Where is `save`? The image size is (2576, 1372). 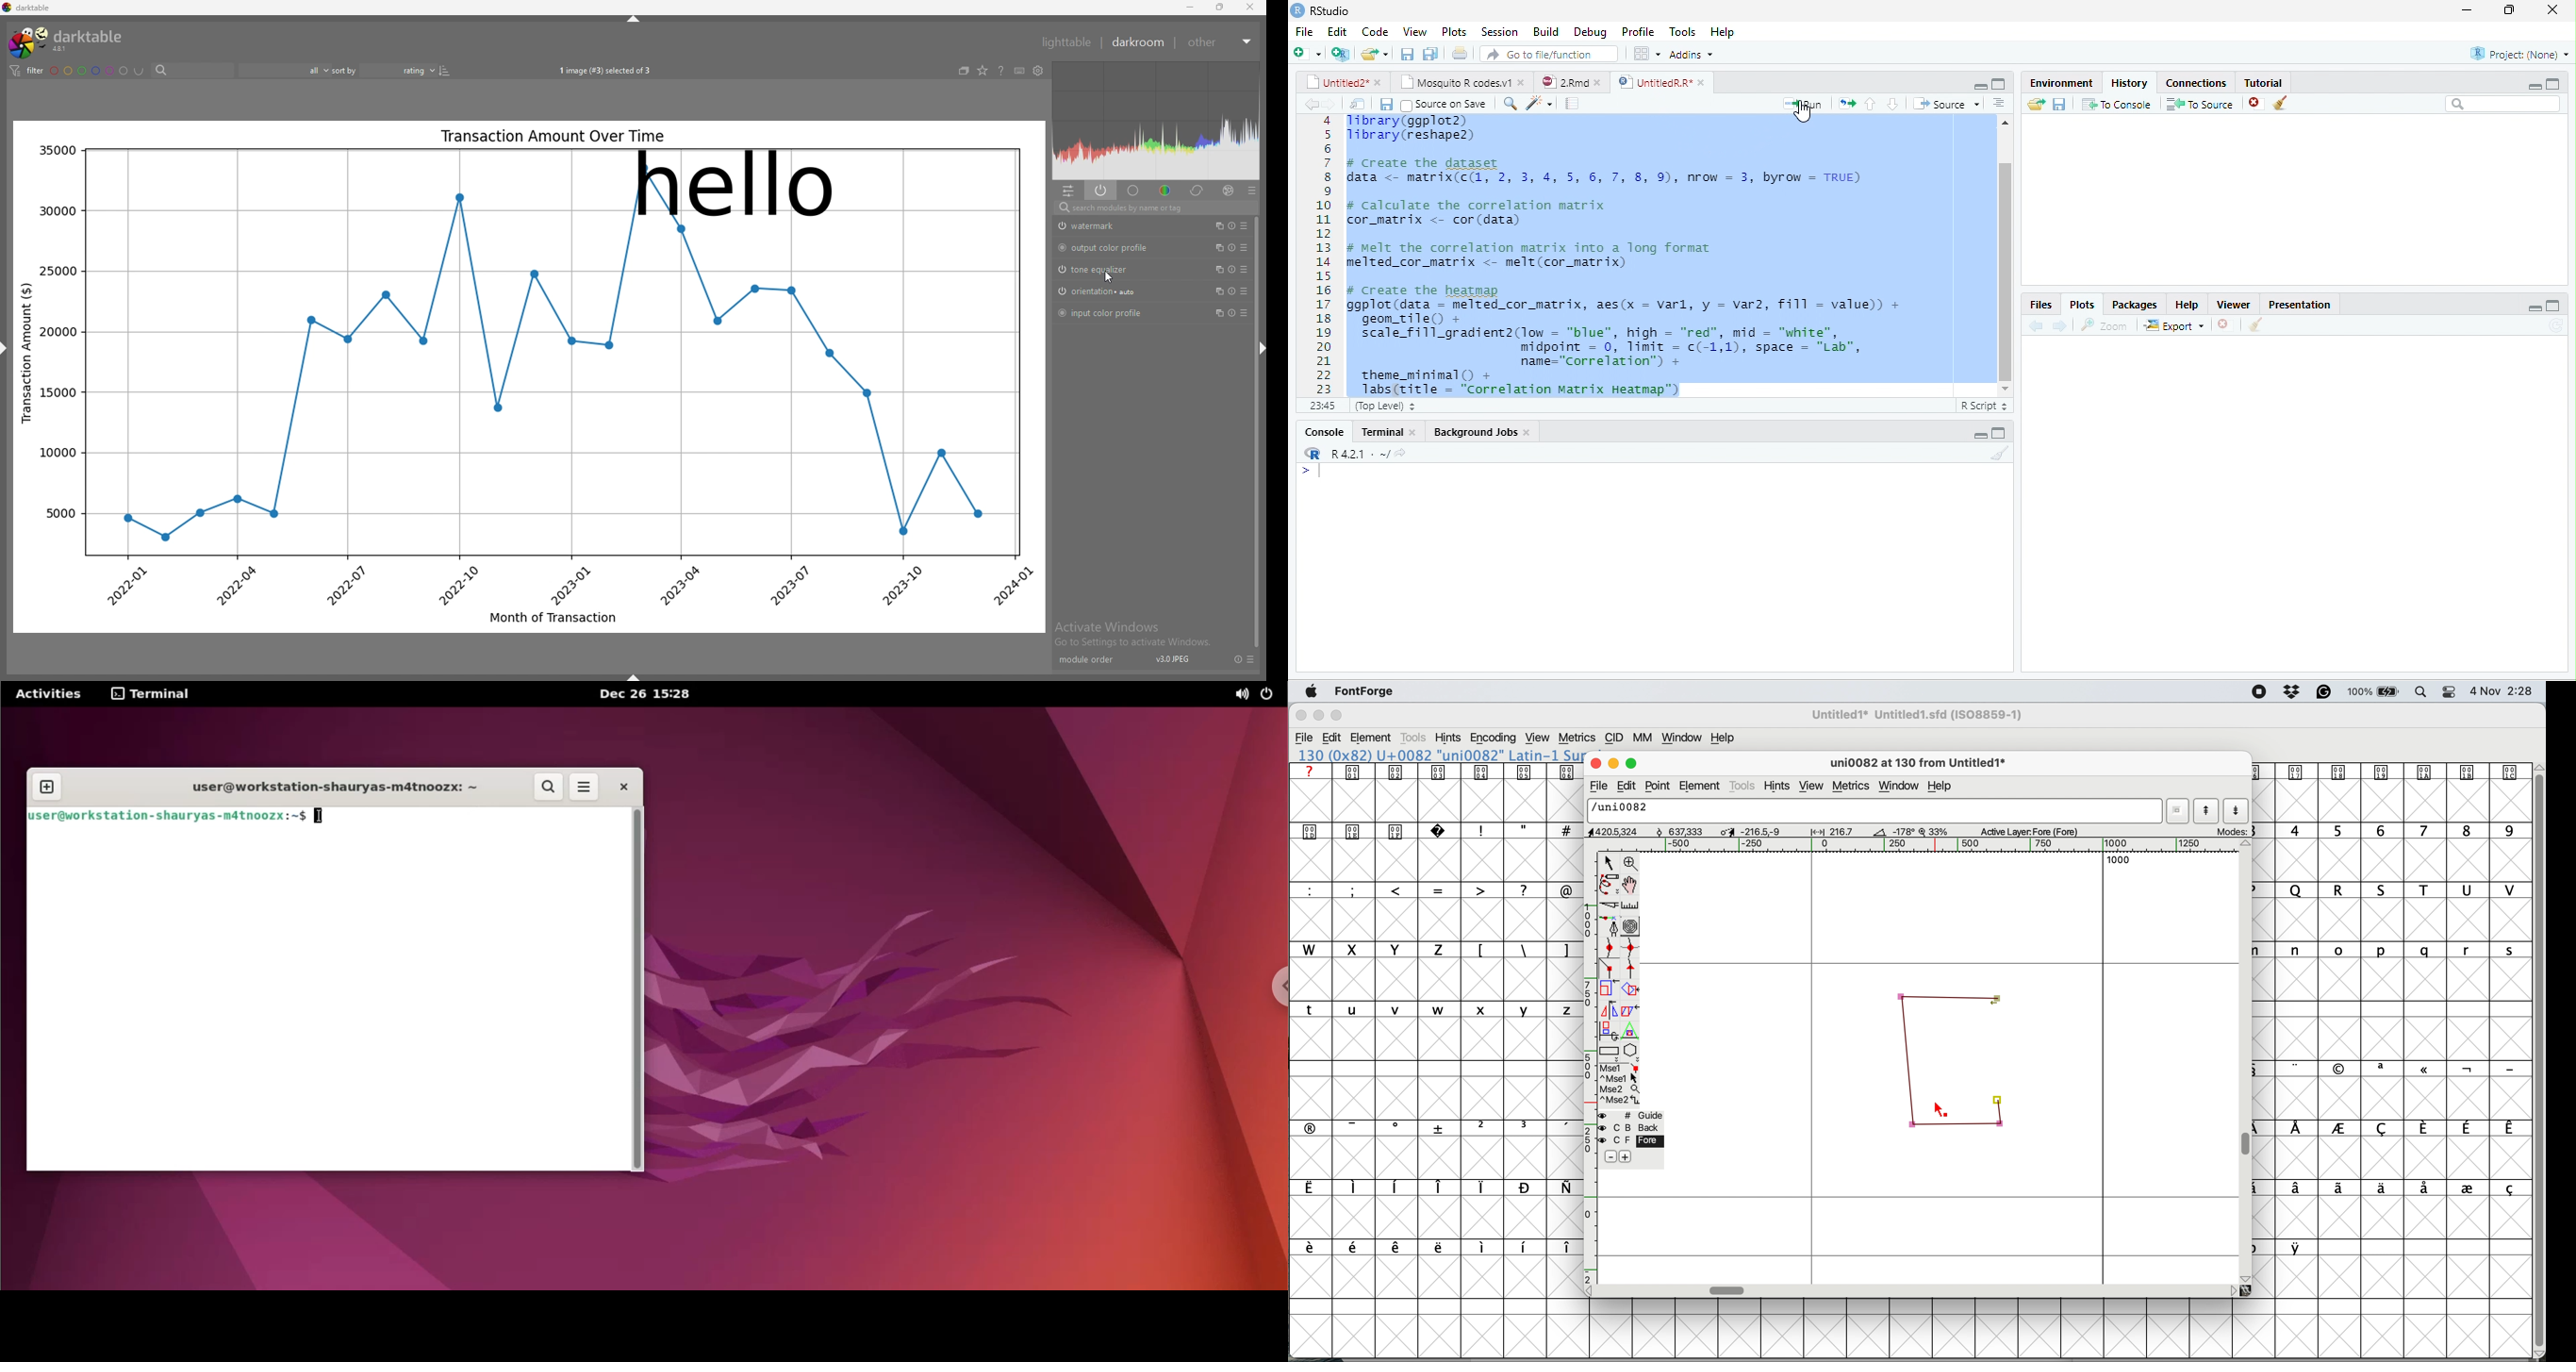
save is located at coordinates (1380, 104).